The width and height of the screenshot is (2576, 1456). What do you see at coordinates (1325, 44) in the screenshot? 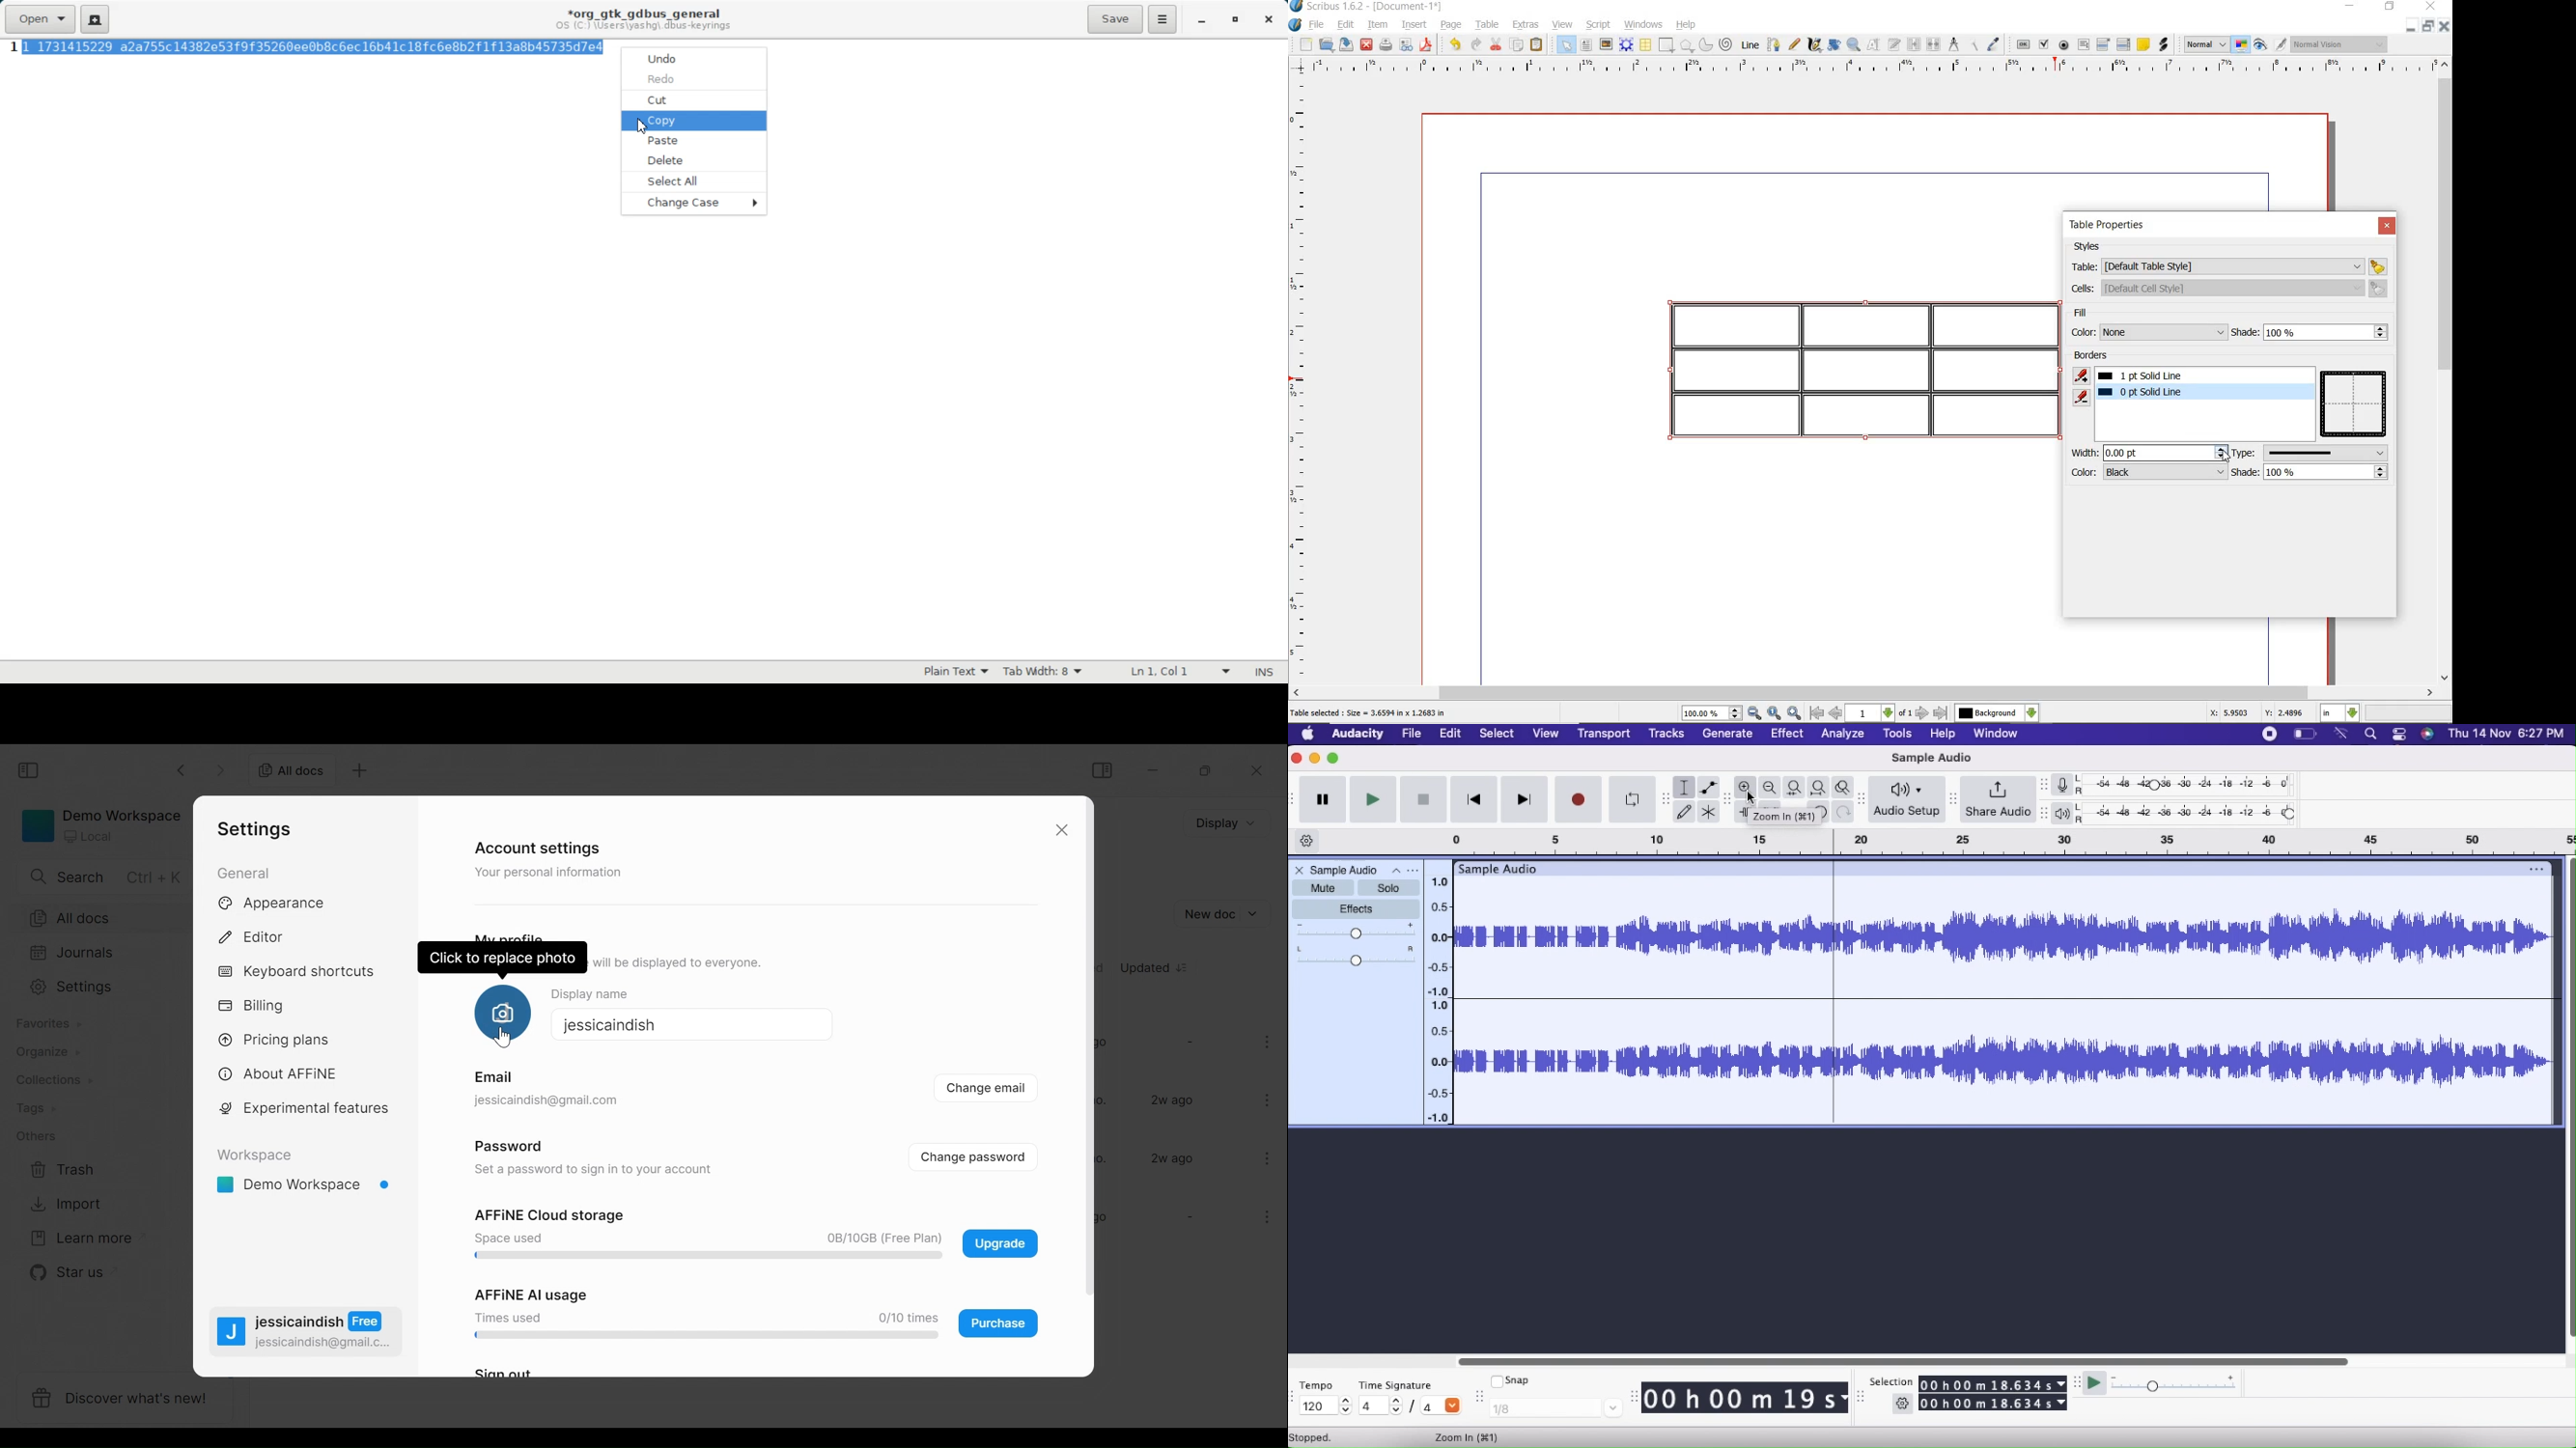
I see `open` at bounding box center [1325, 44].